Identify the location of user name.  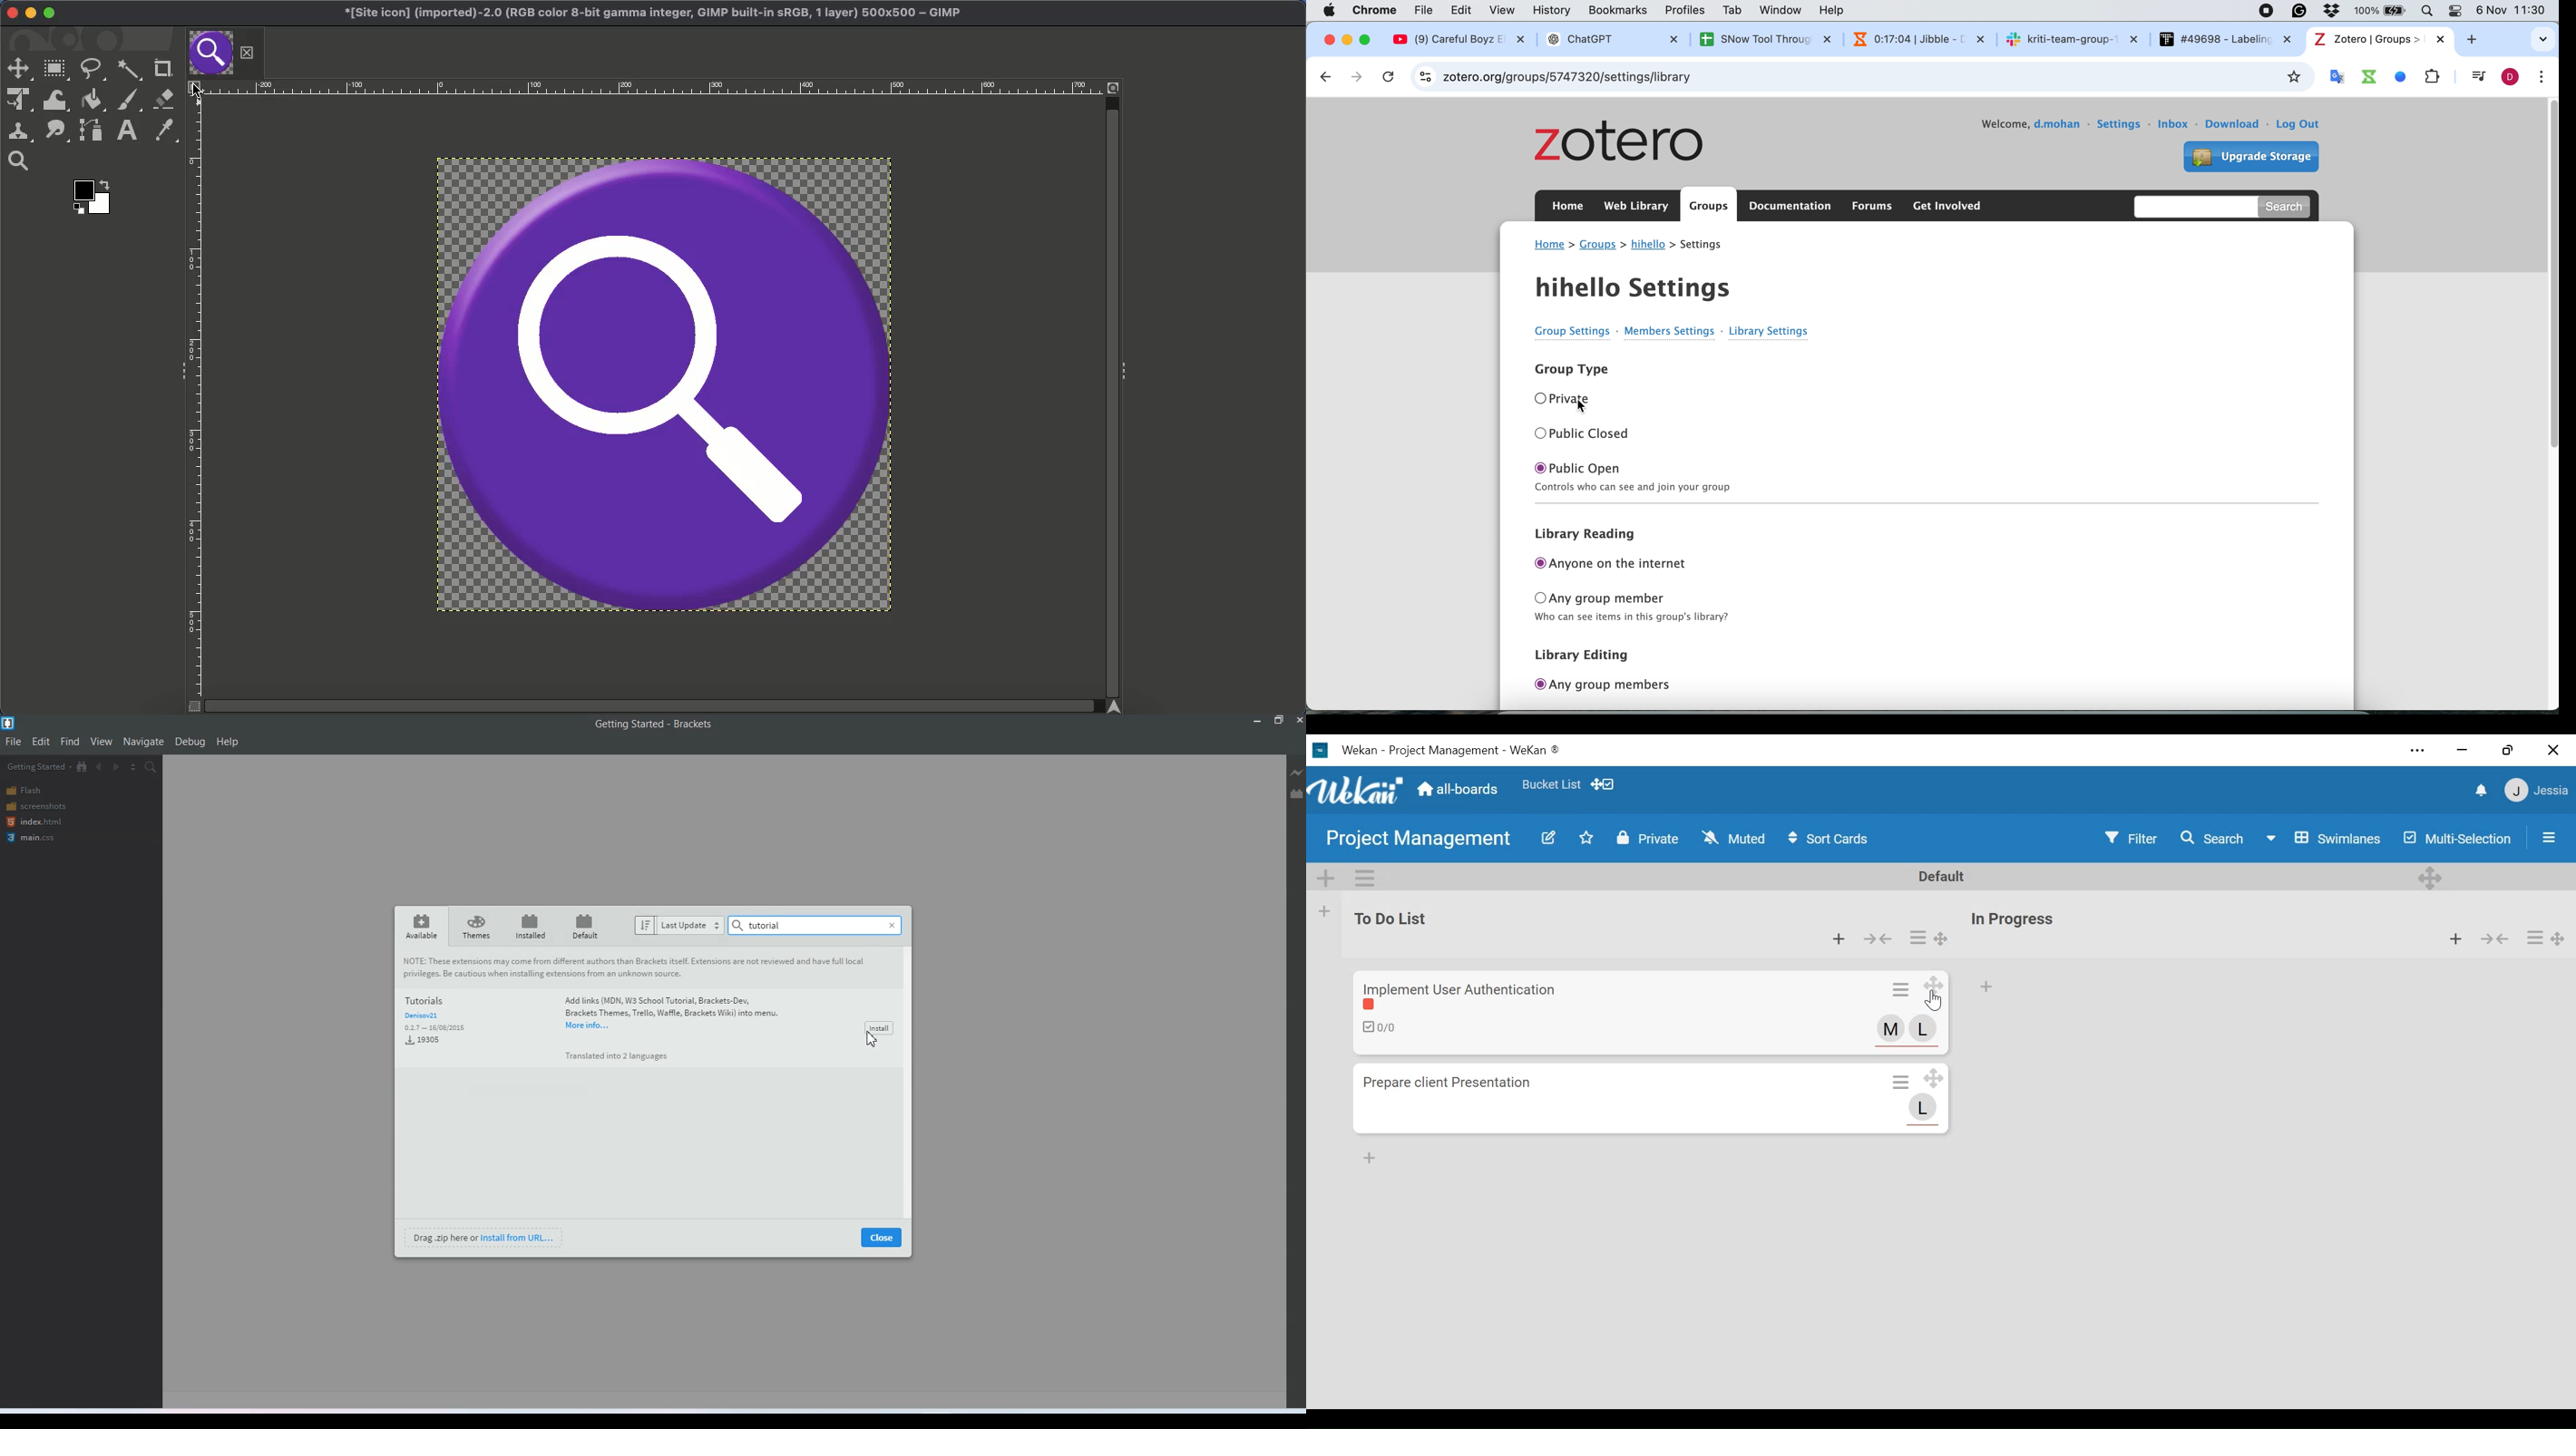
(2057, 127).